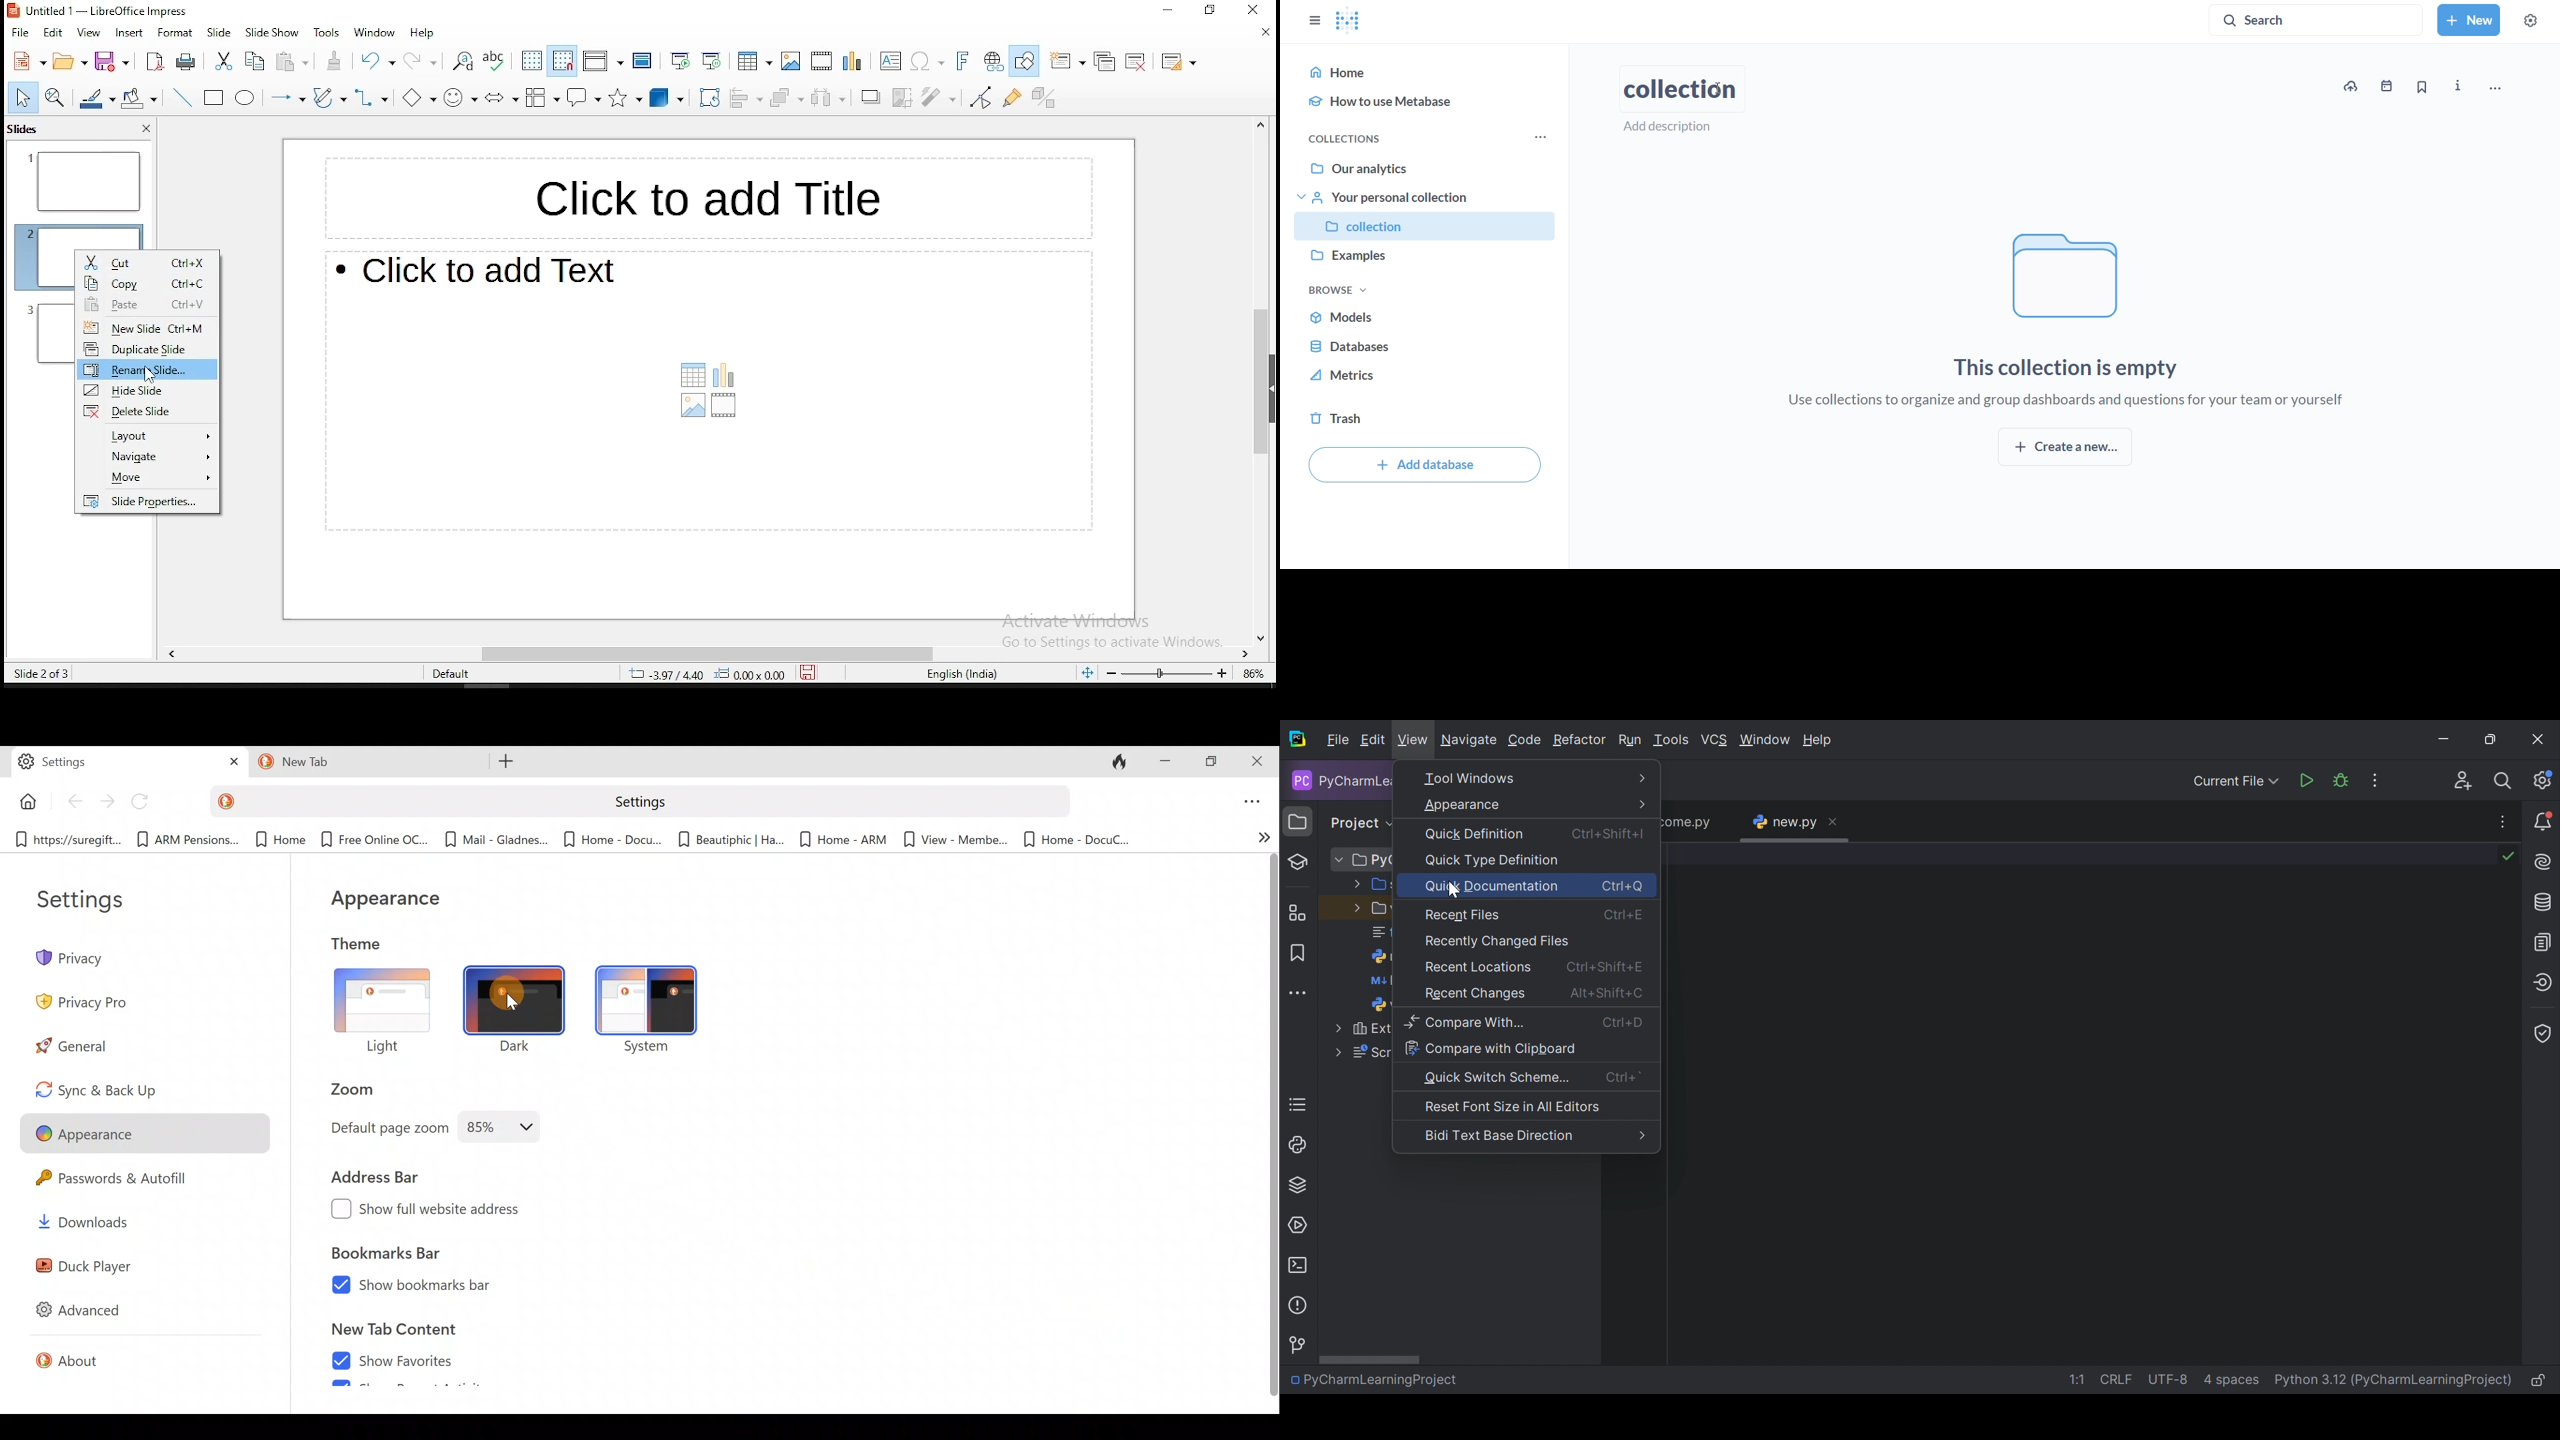 The height and width of the screenshot is (1456, 2576). What do you see at coordinates (376, 61) in the screenshot?
I see `undo` at bounding box center [376, 61].